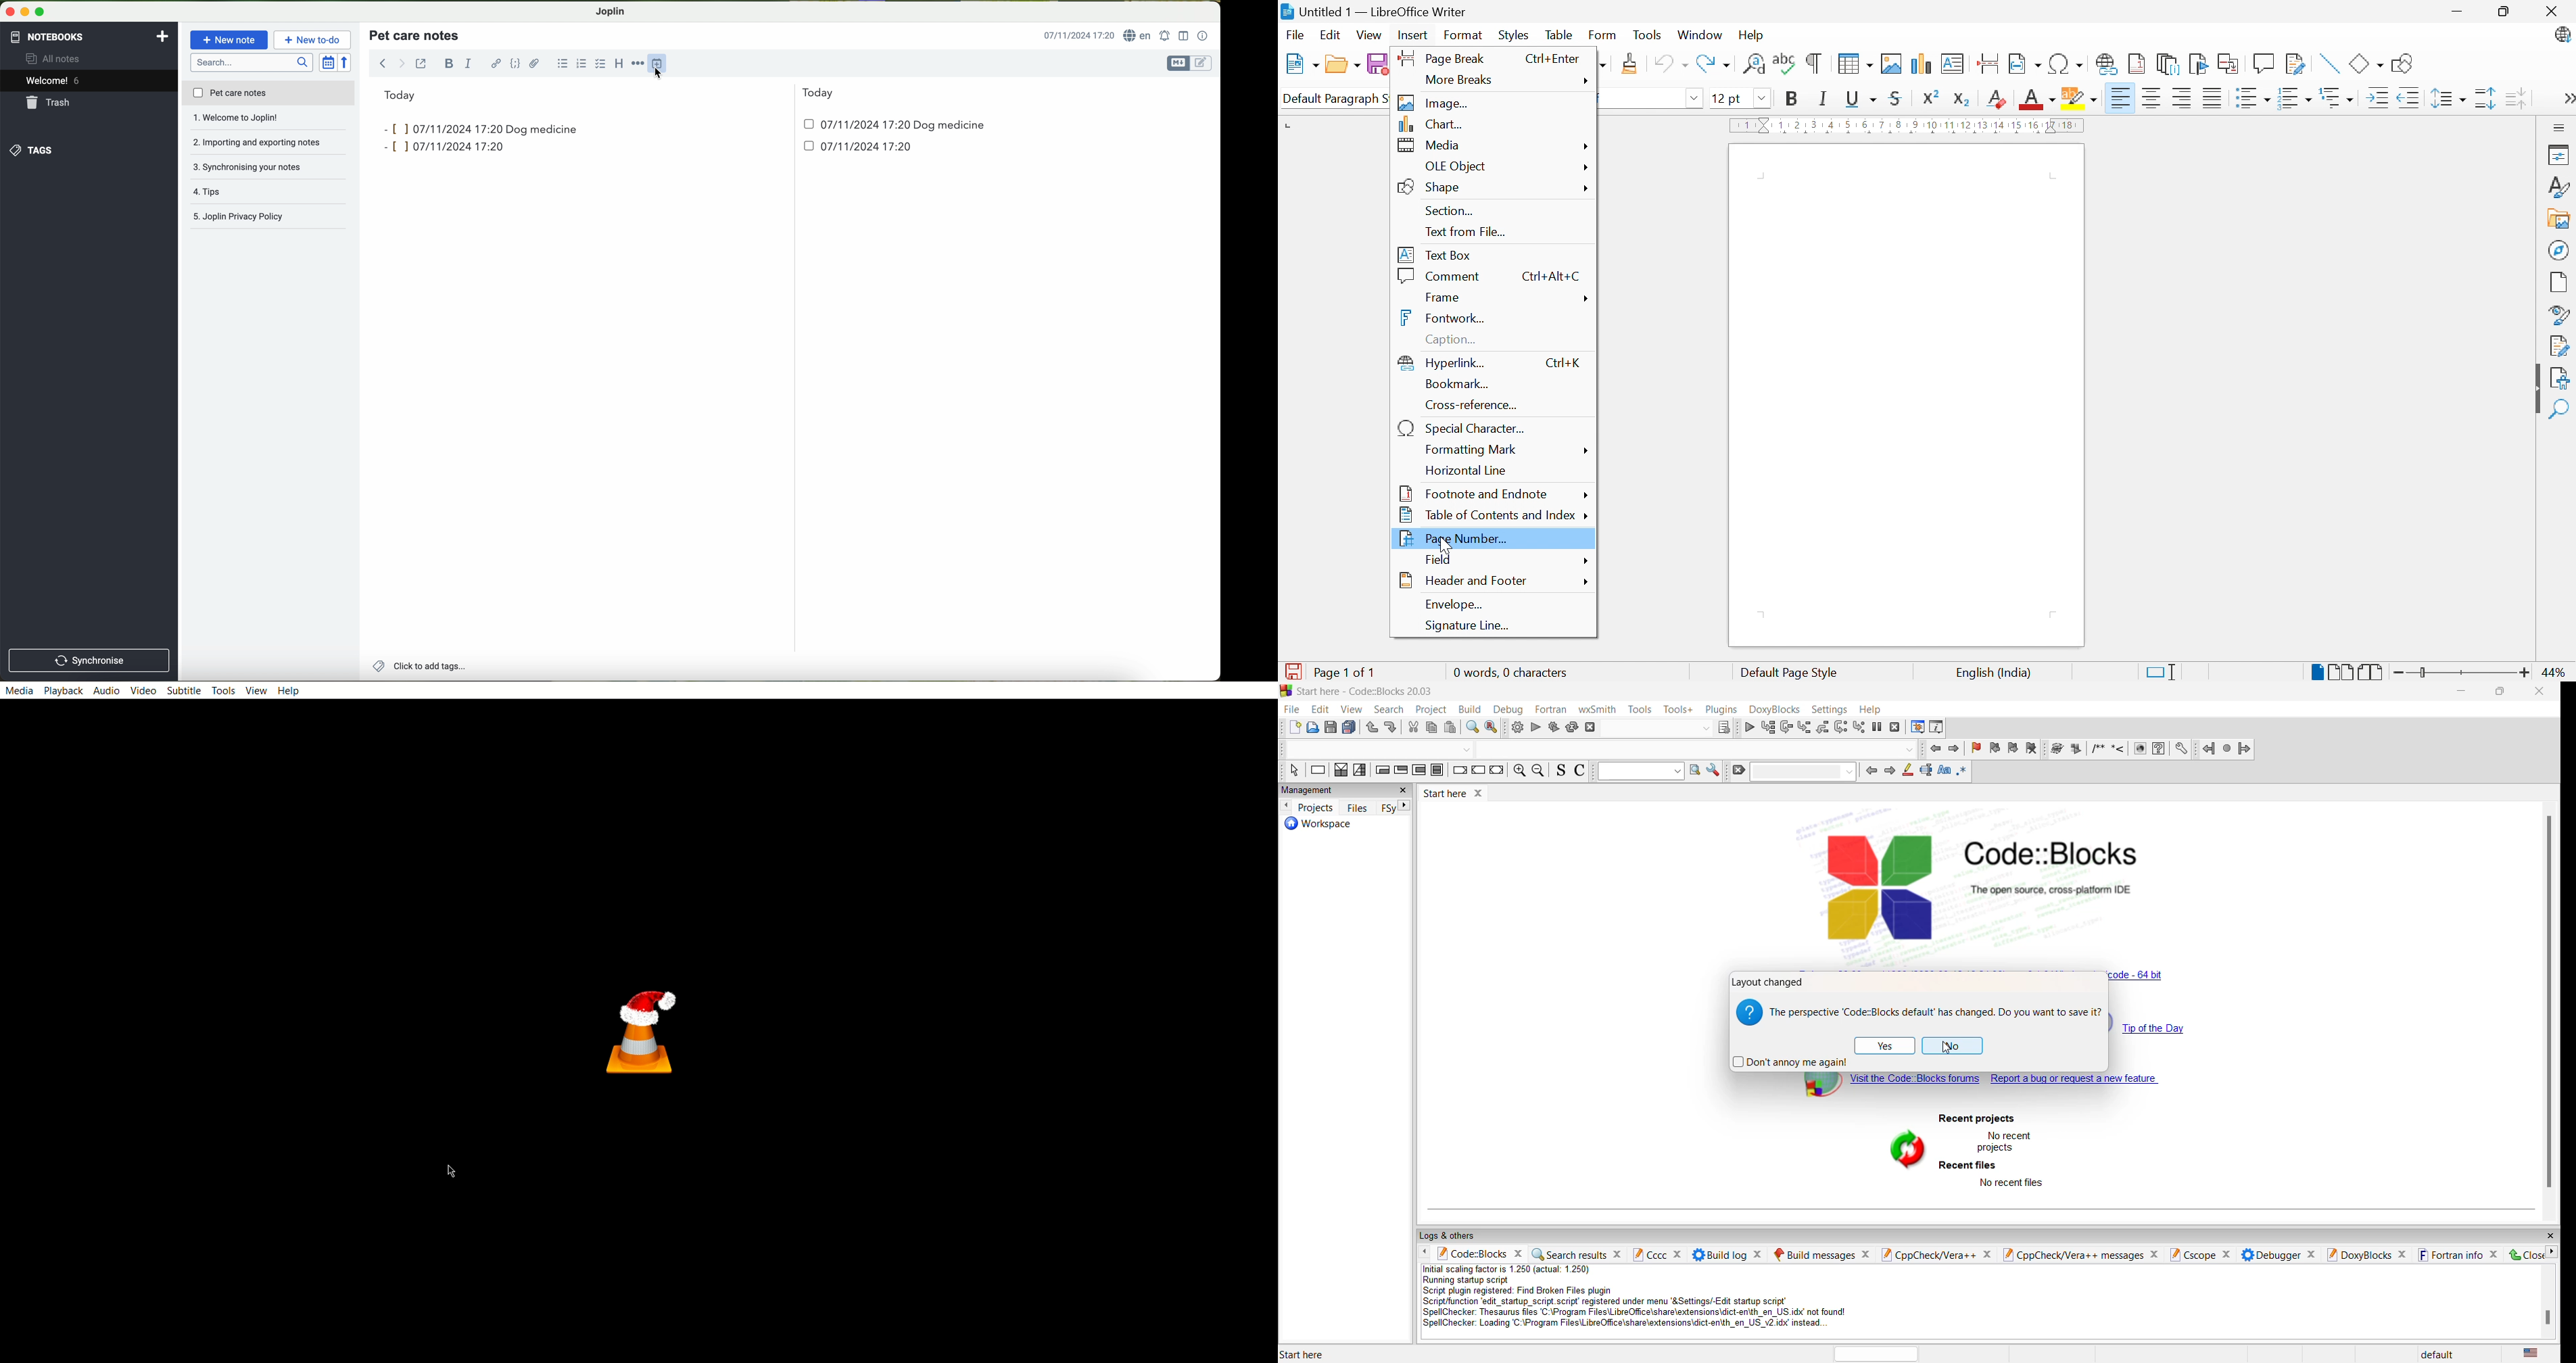  What do you see at coordinates (1387, 807) in the screenshot?
I see `fsync` at bounding box center [1387, 807].